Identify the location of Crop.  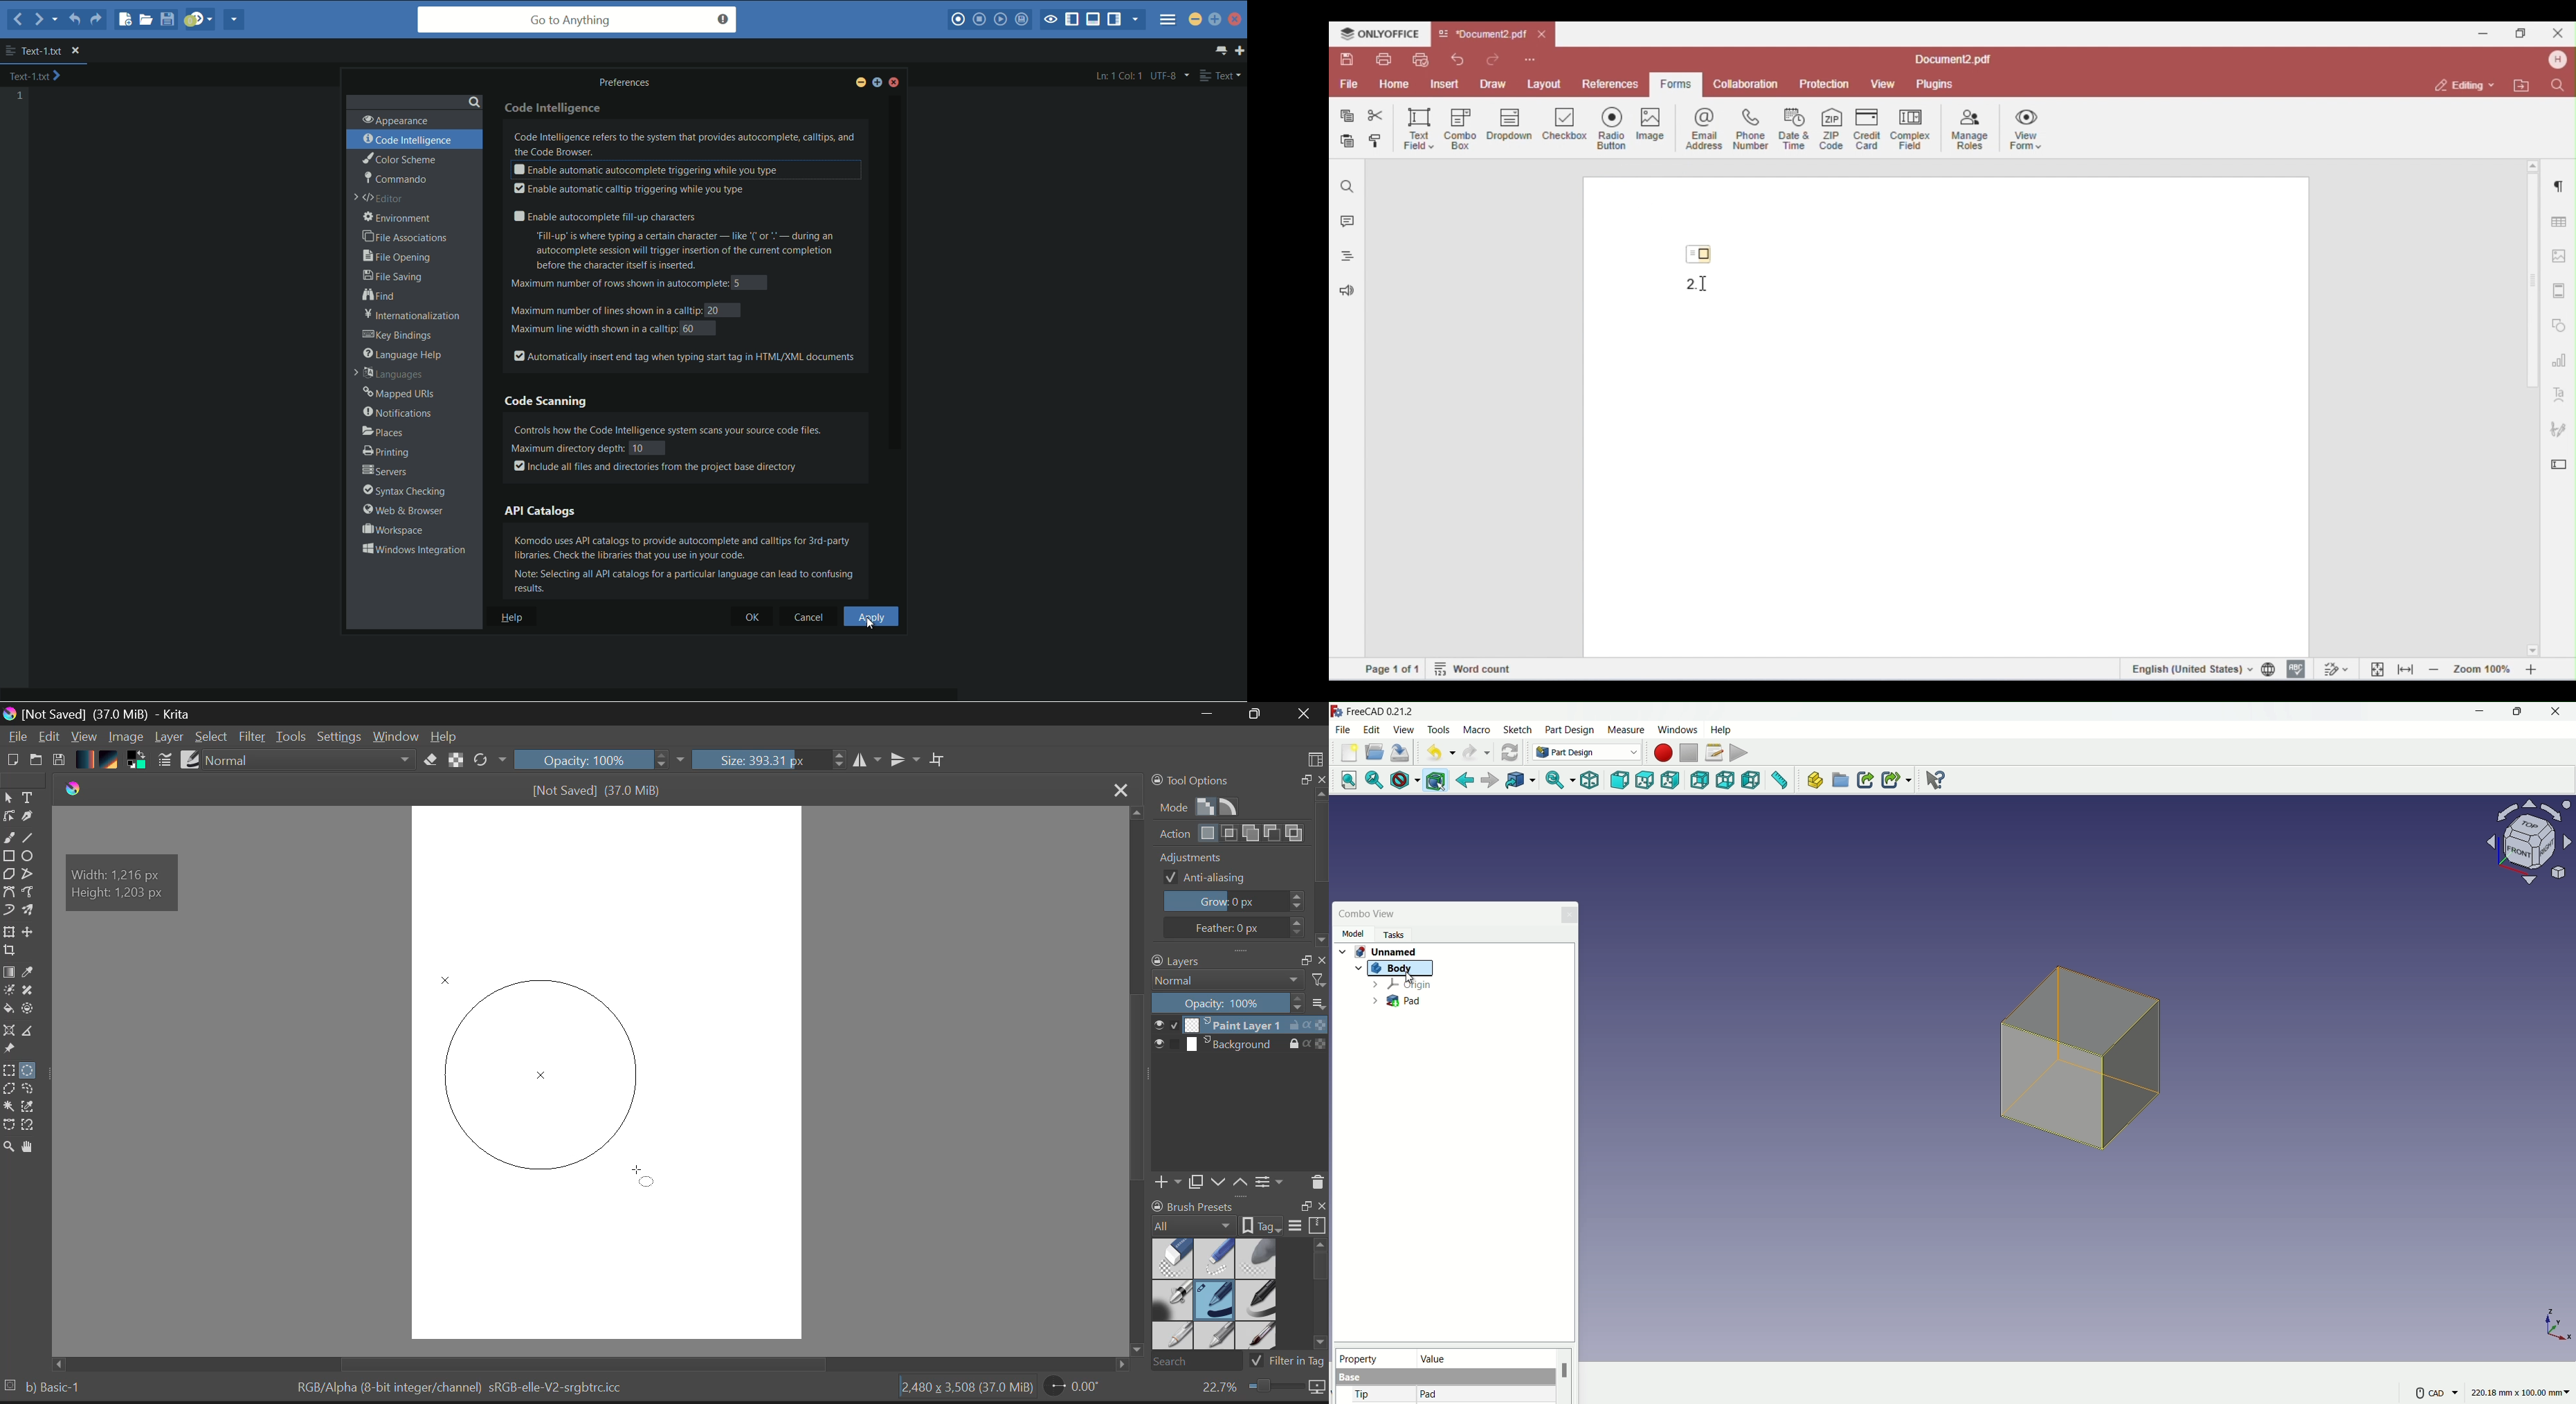
(8, 954).